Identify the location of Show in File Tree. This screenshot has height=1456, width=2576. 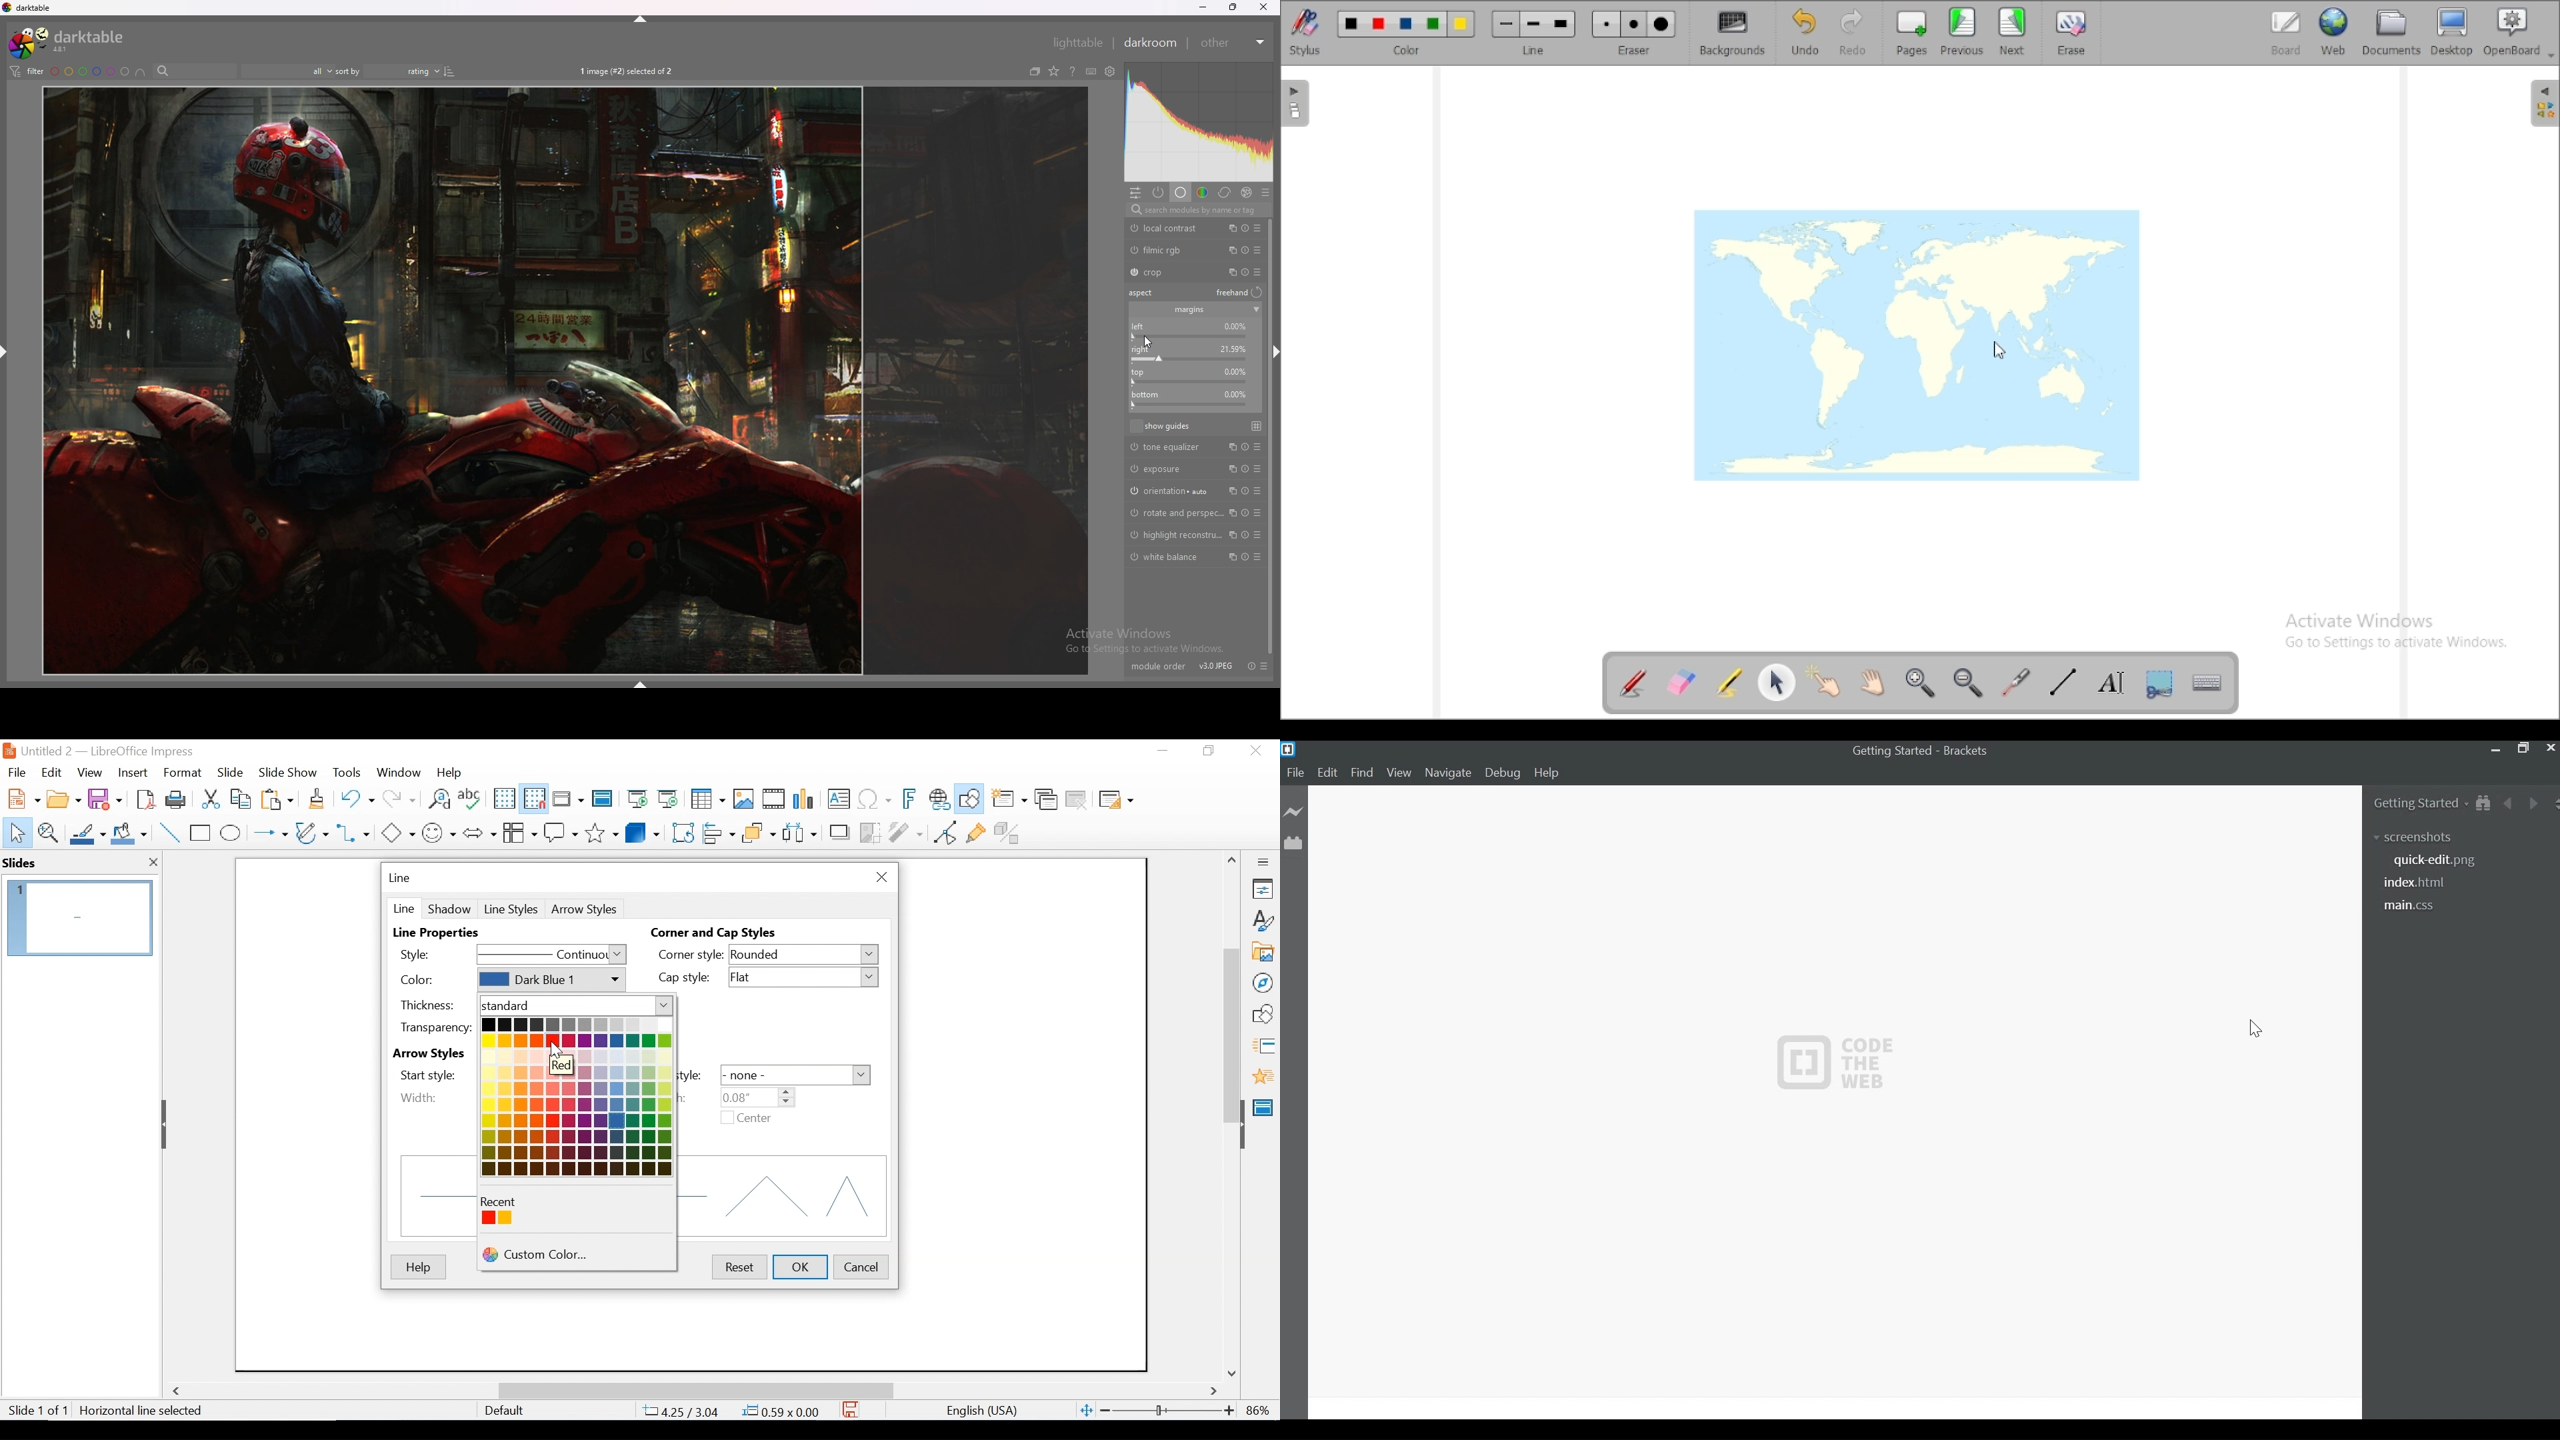
(2486, 804).